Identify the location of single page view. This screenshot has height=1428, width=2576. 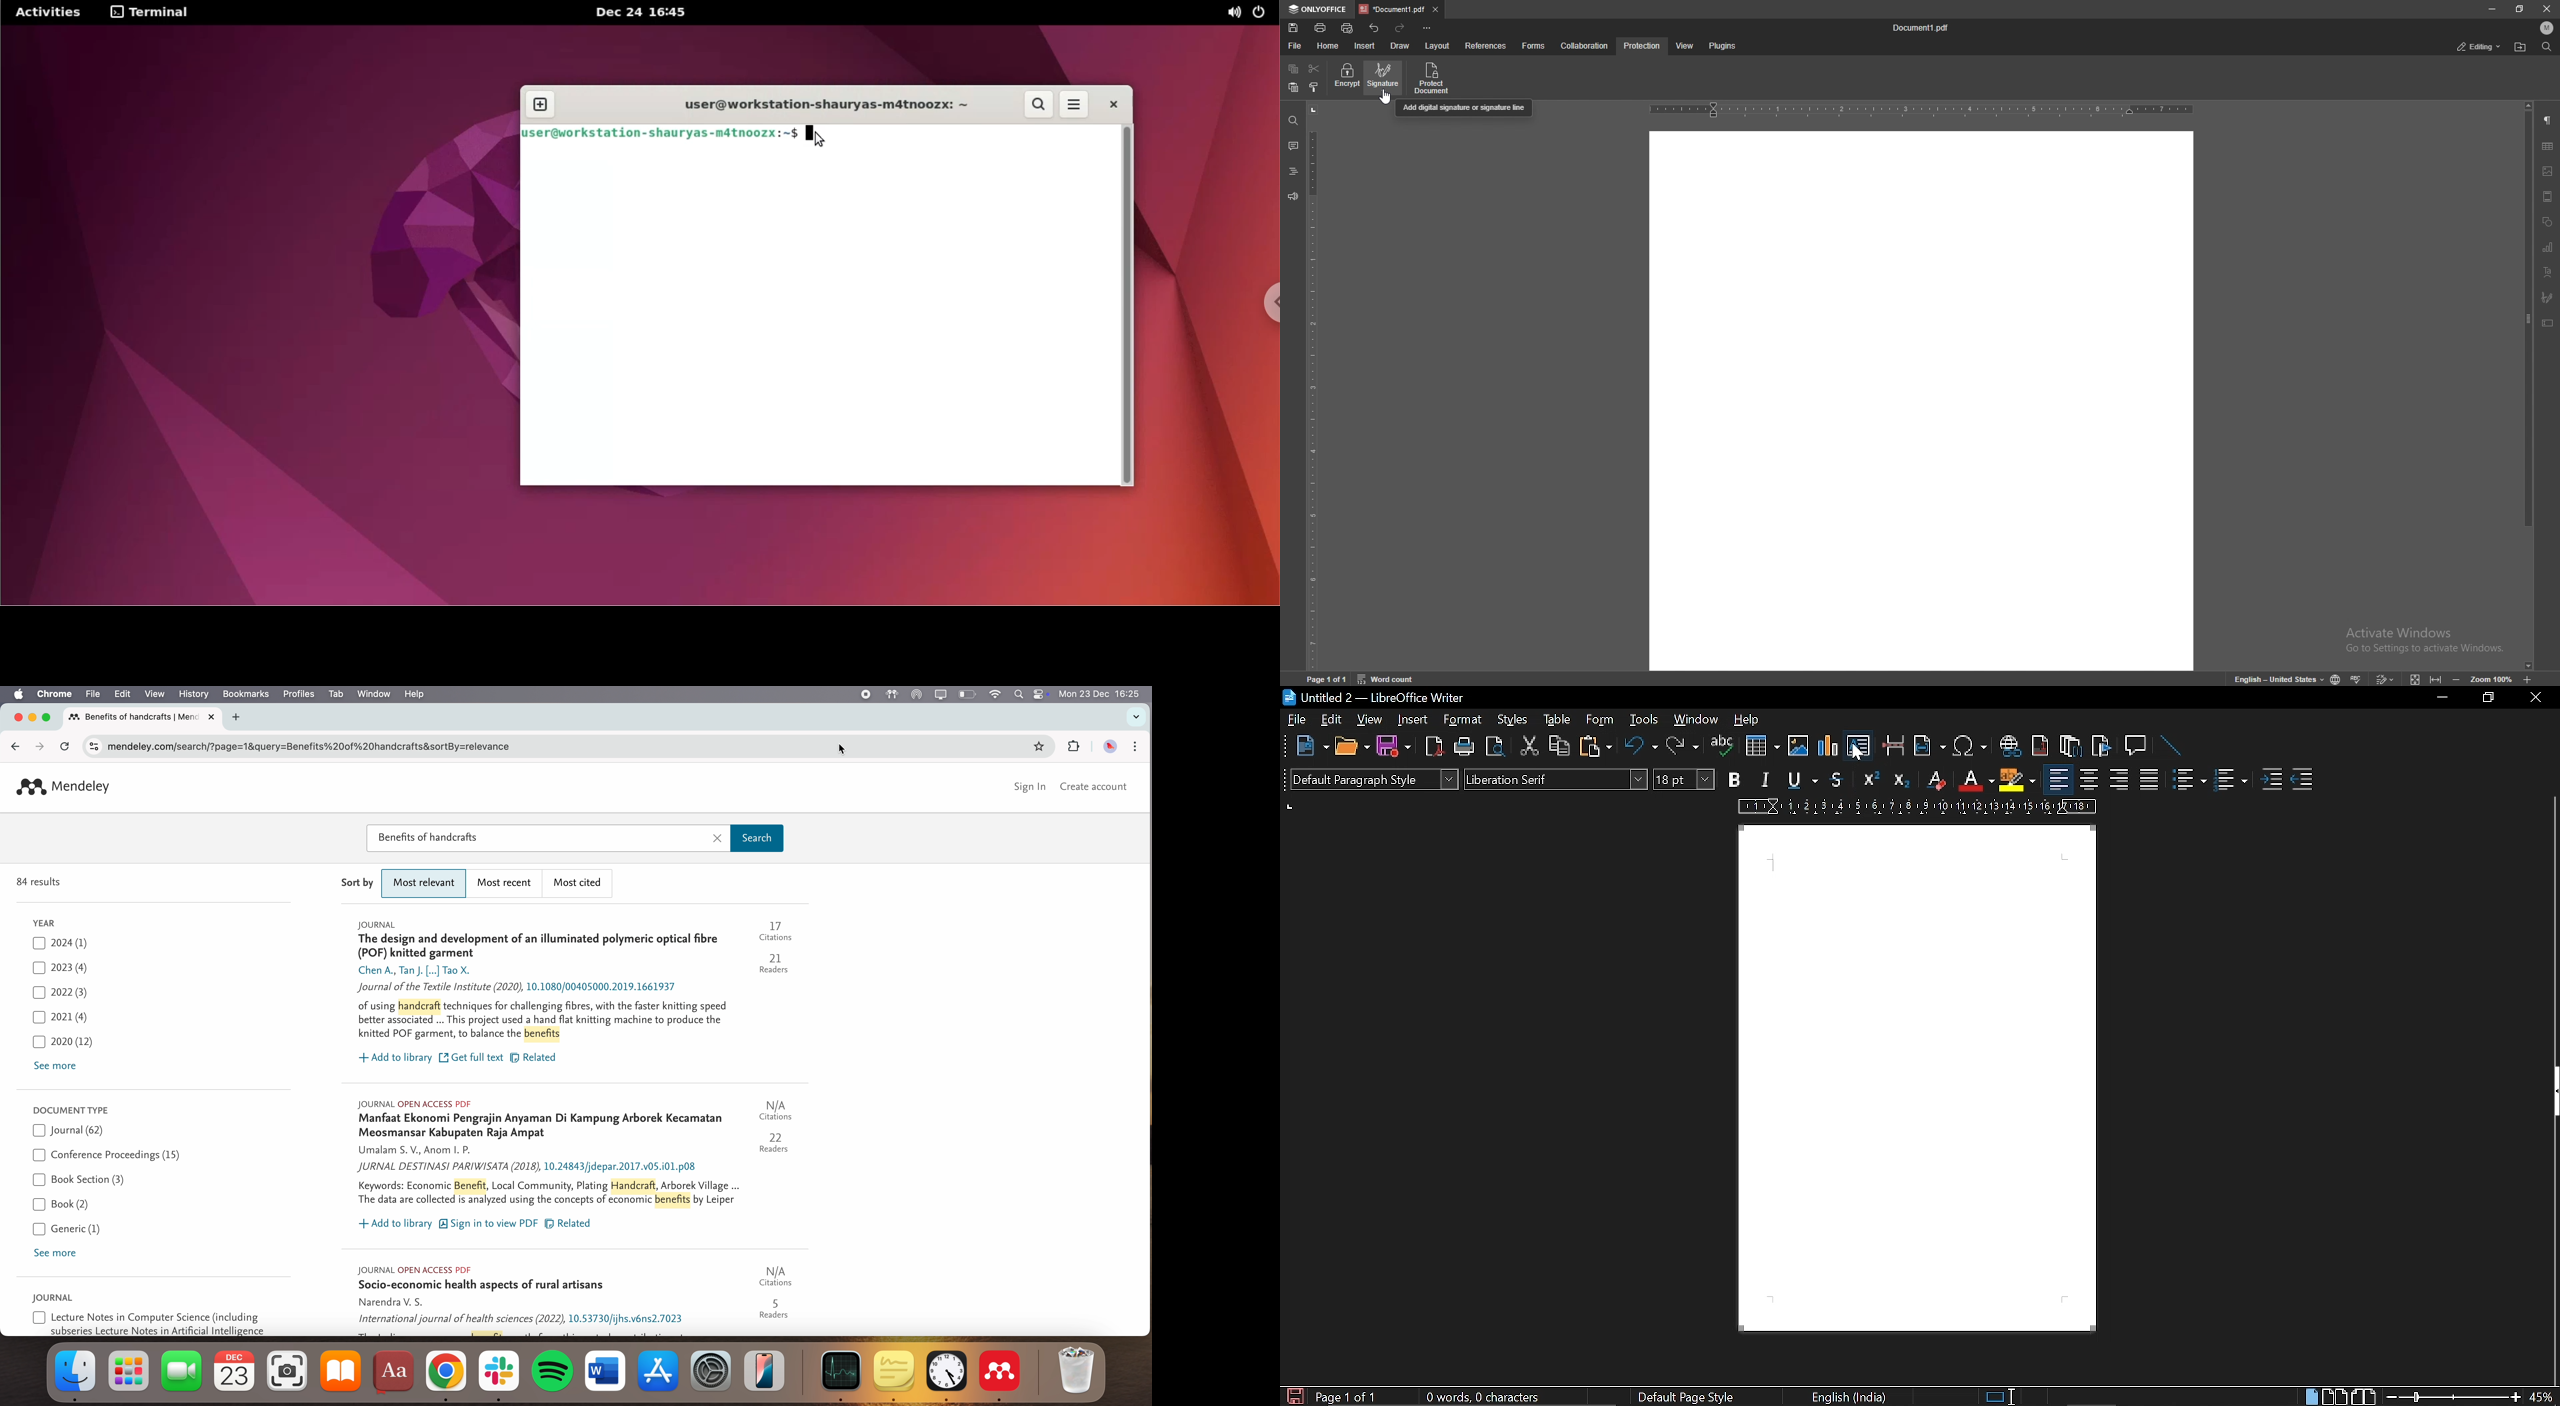
(2310, 1397).